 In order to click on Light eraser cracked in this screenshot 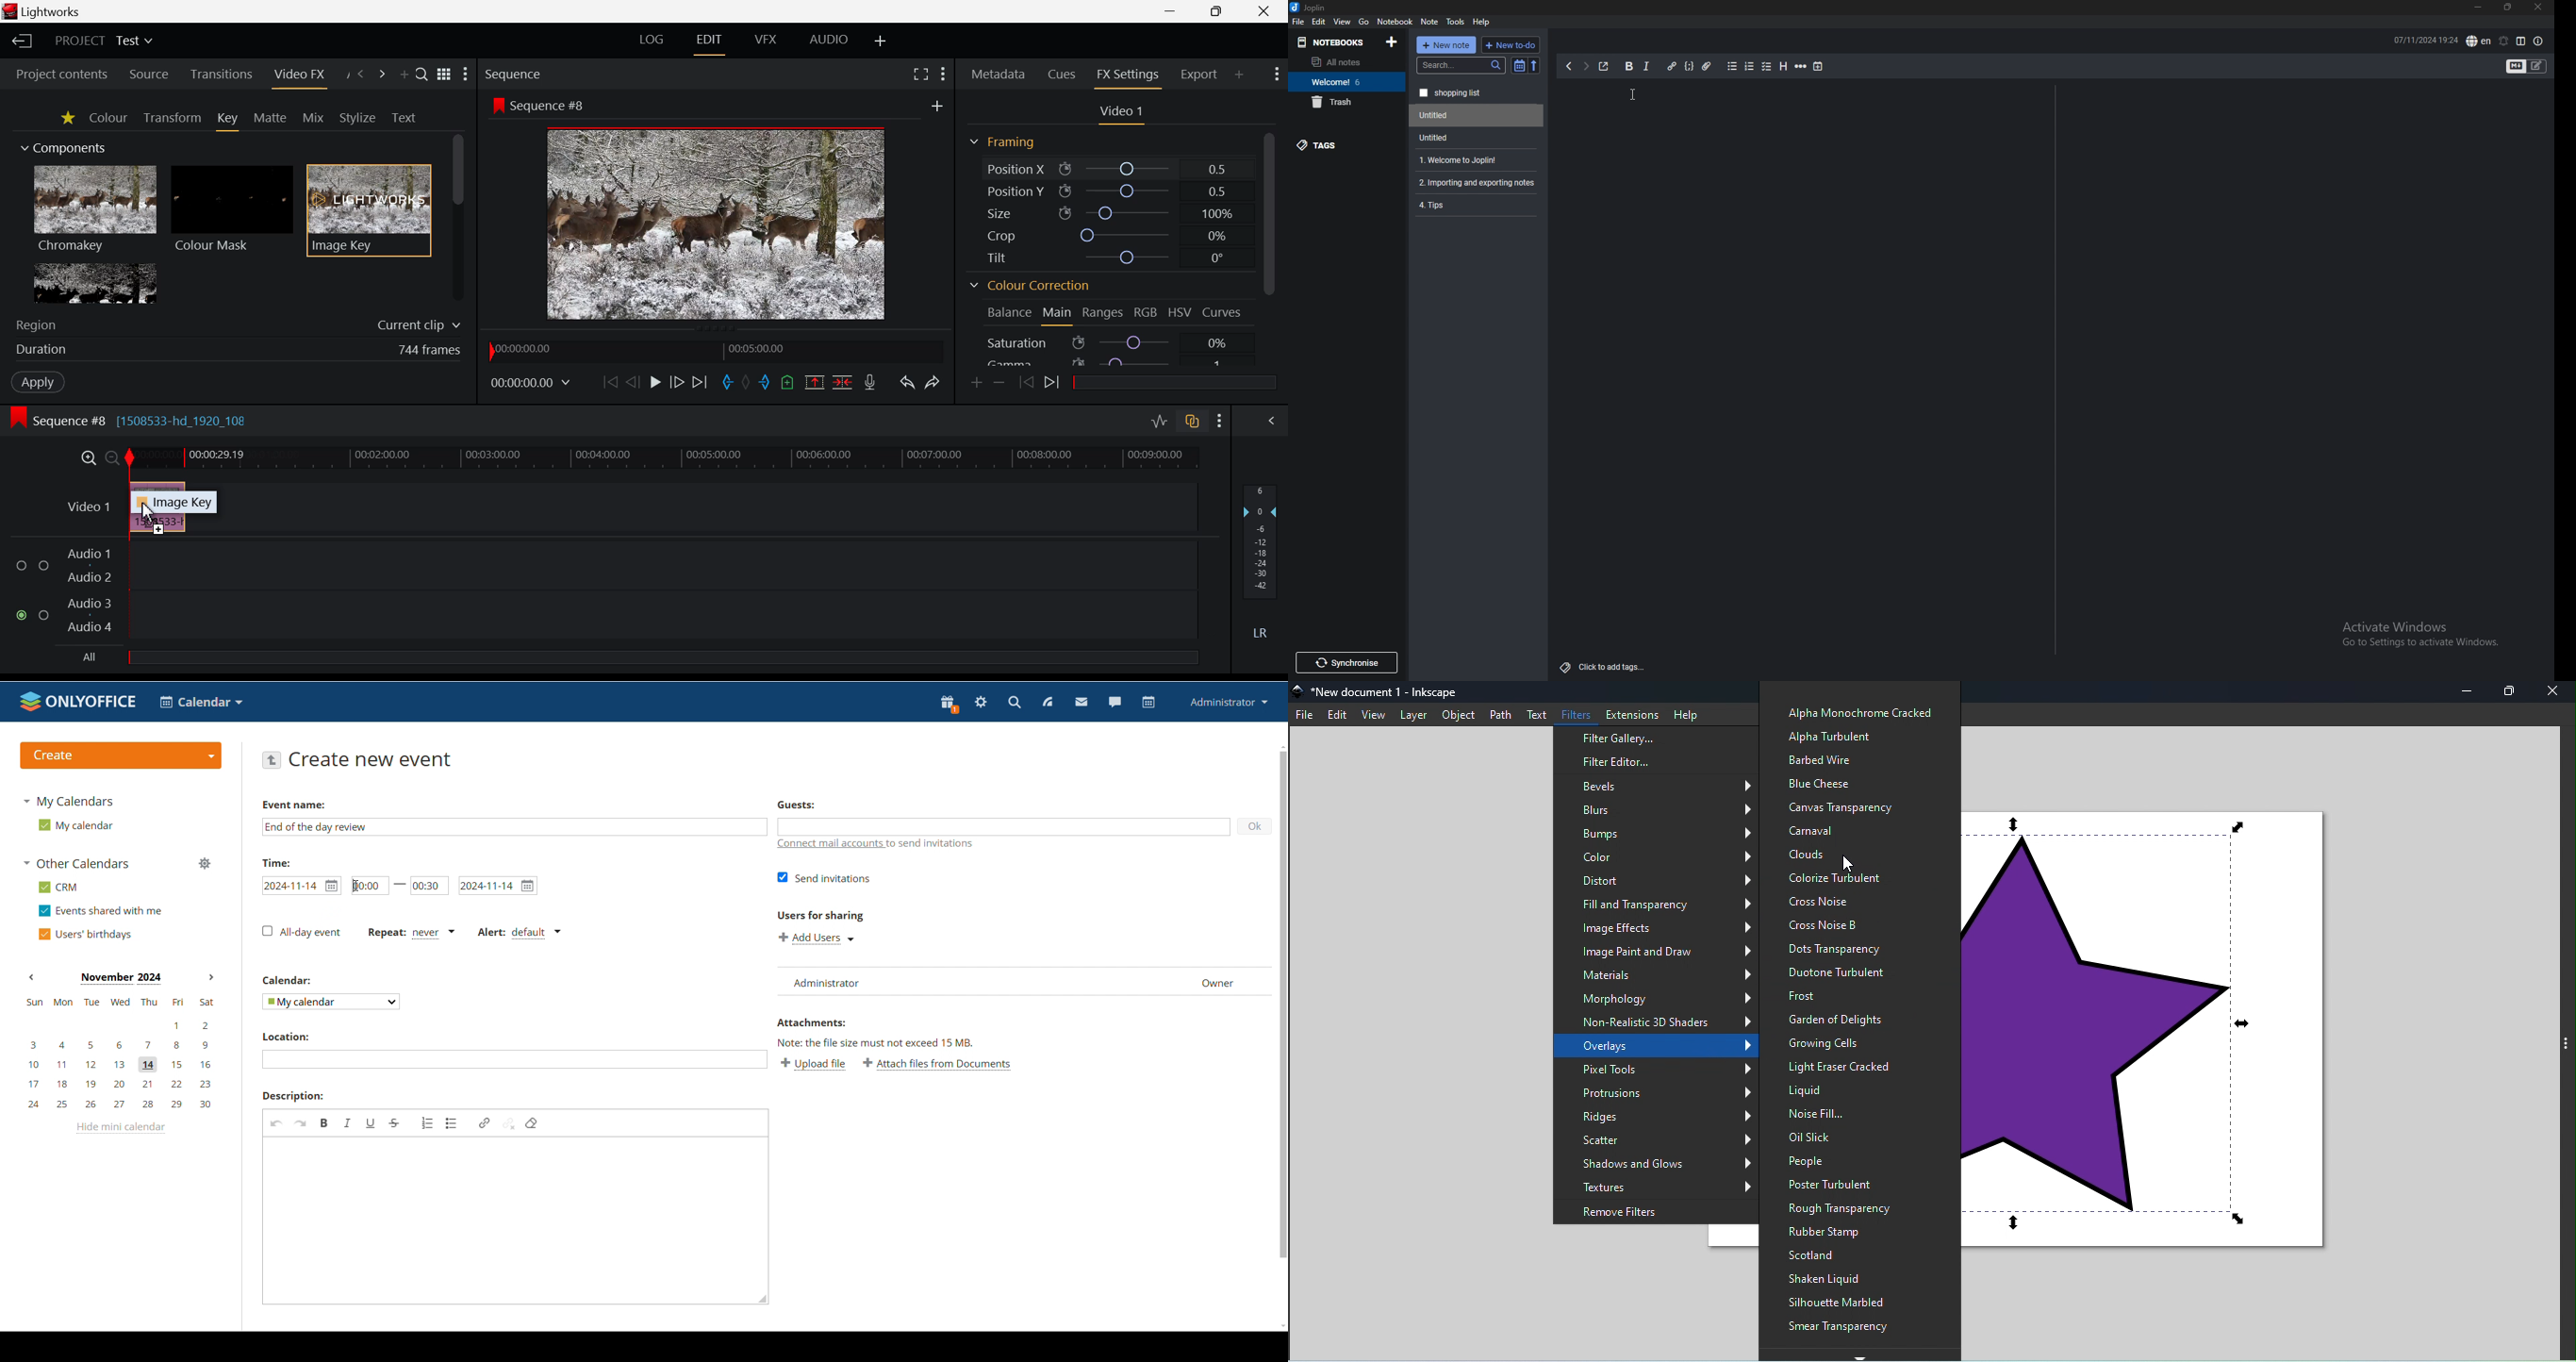, I will do `click(1847, 1069)`.